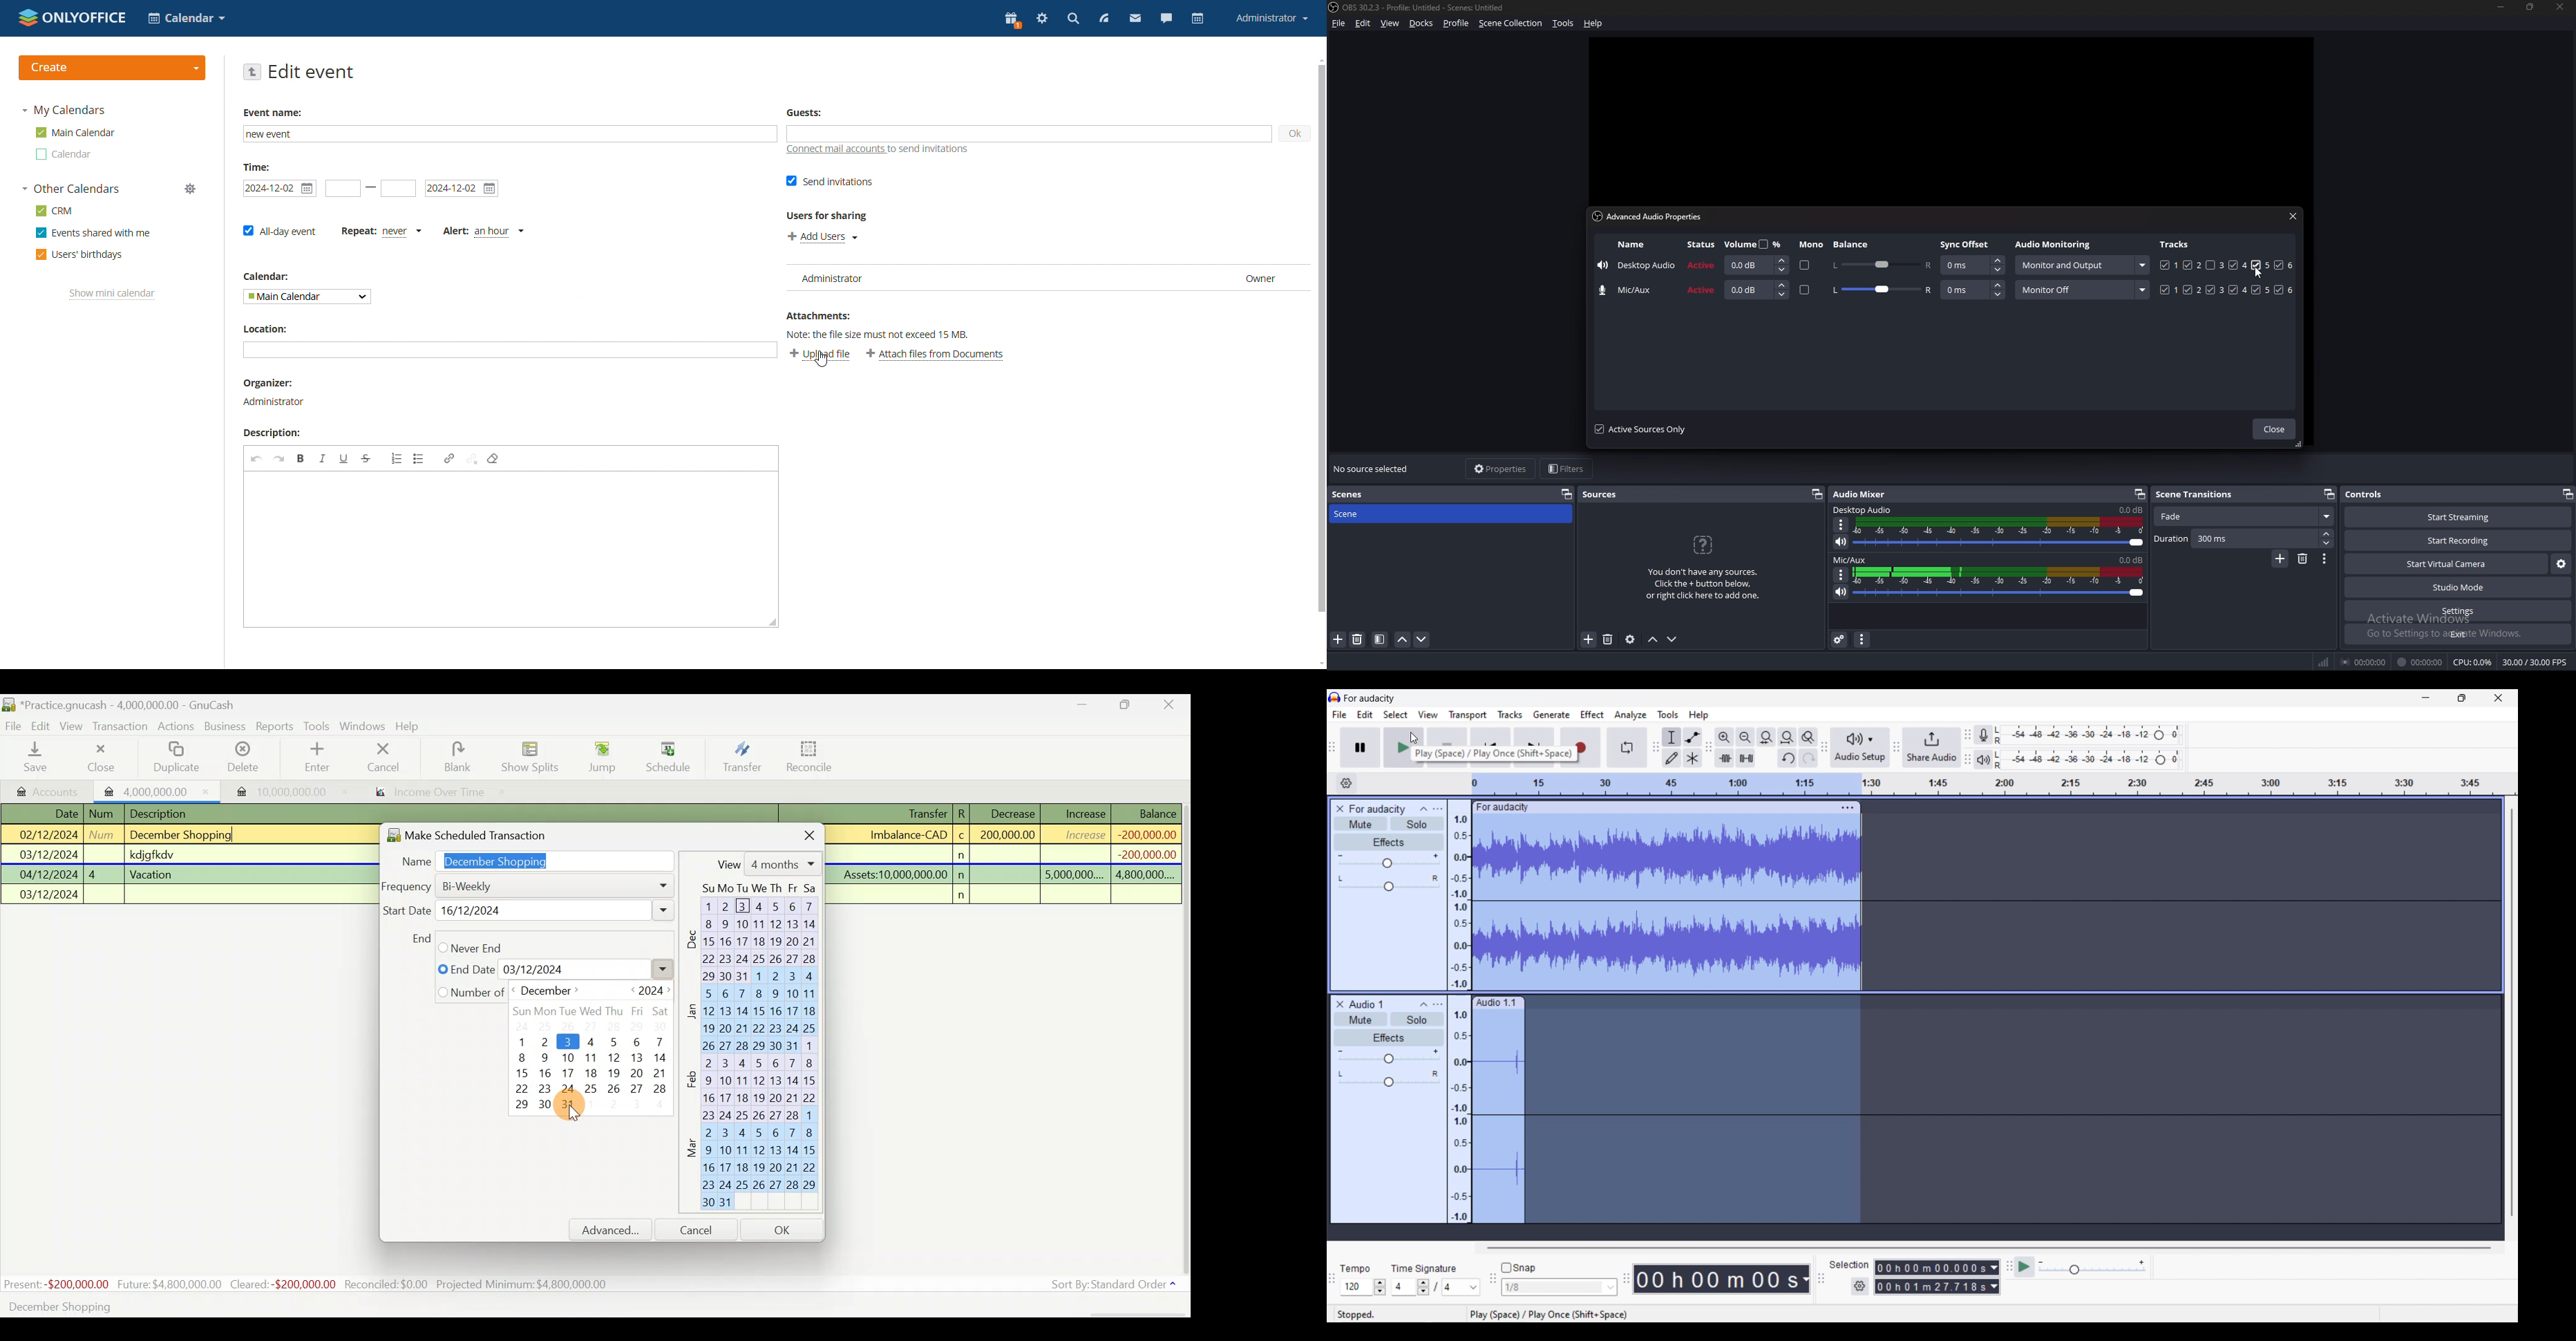 Image resolution: width=2576 pixels, height=1344 pixels. Describe the element at coordinates (1355, 493) in the screenshot. I see `scenes` at that location.